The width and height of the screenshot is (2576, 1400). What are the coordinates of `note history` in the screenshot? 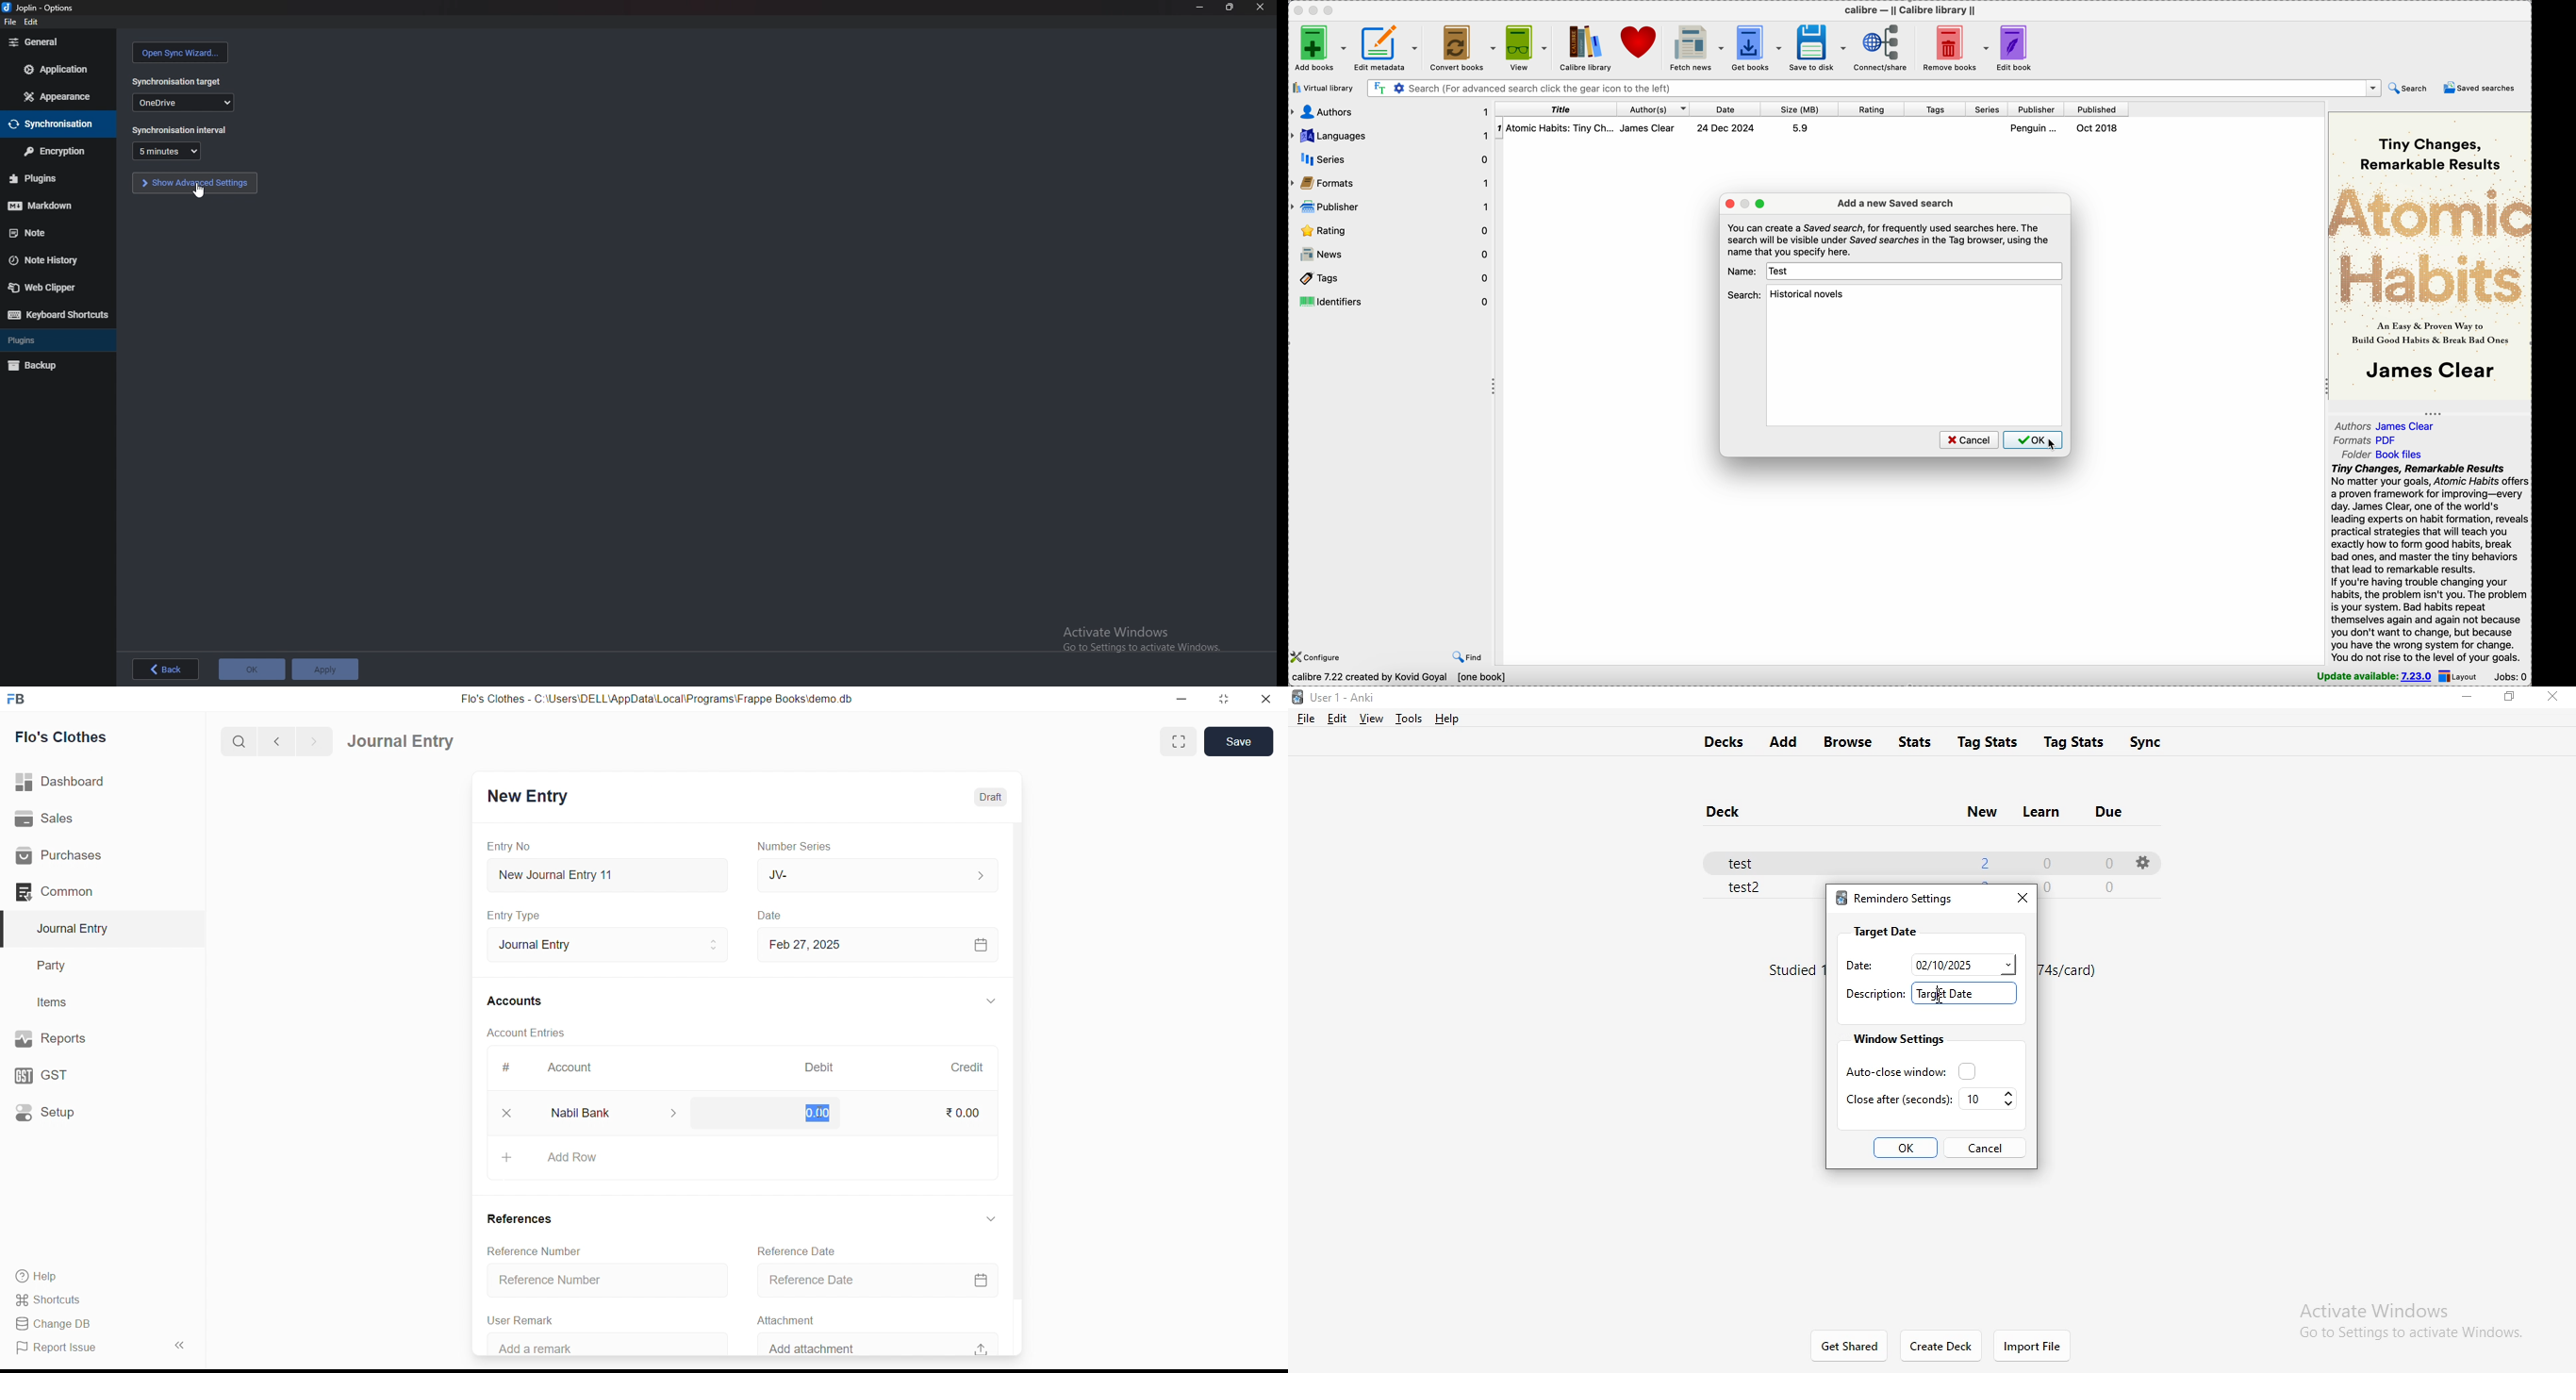 It's located at (49, 261).